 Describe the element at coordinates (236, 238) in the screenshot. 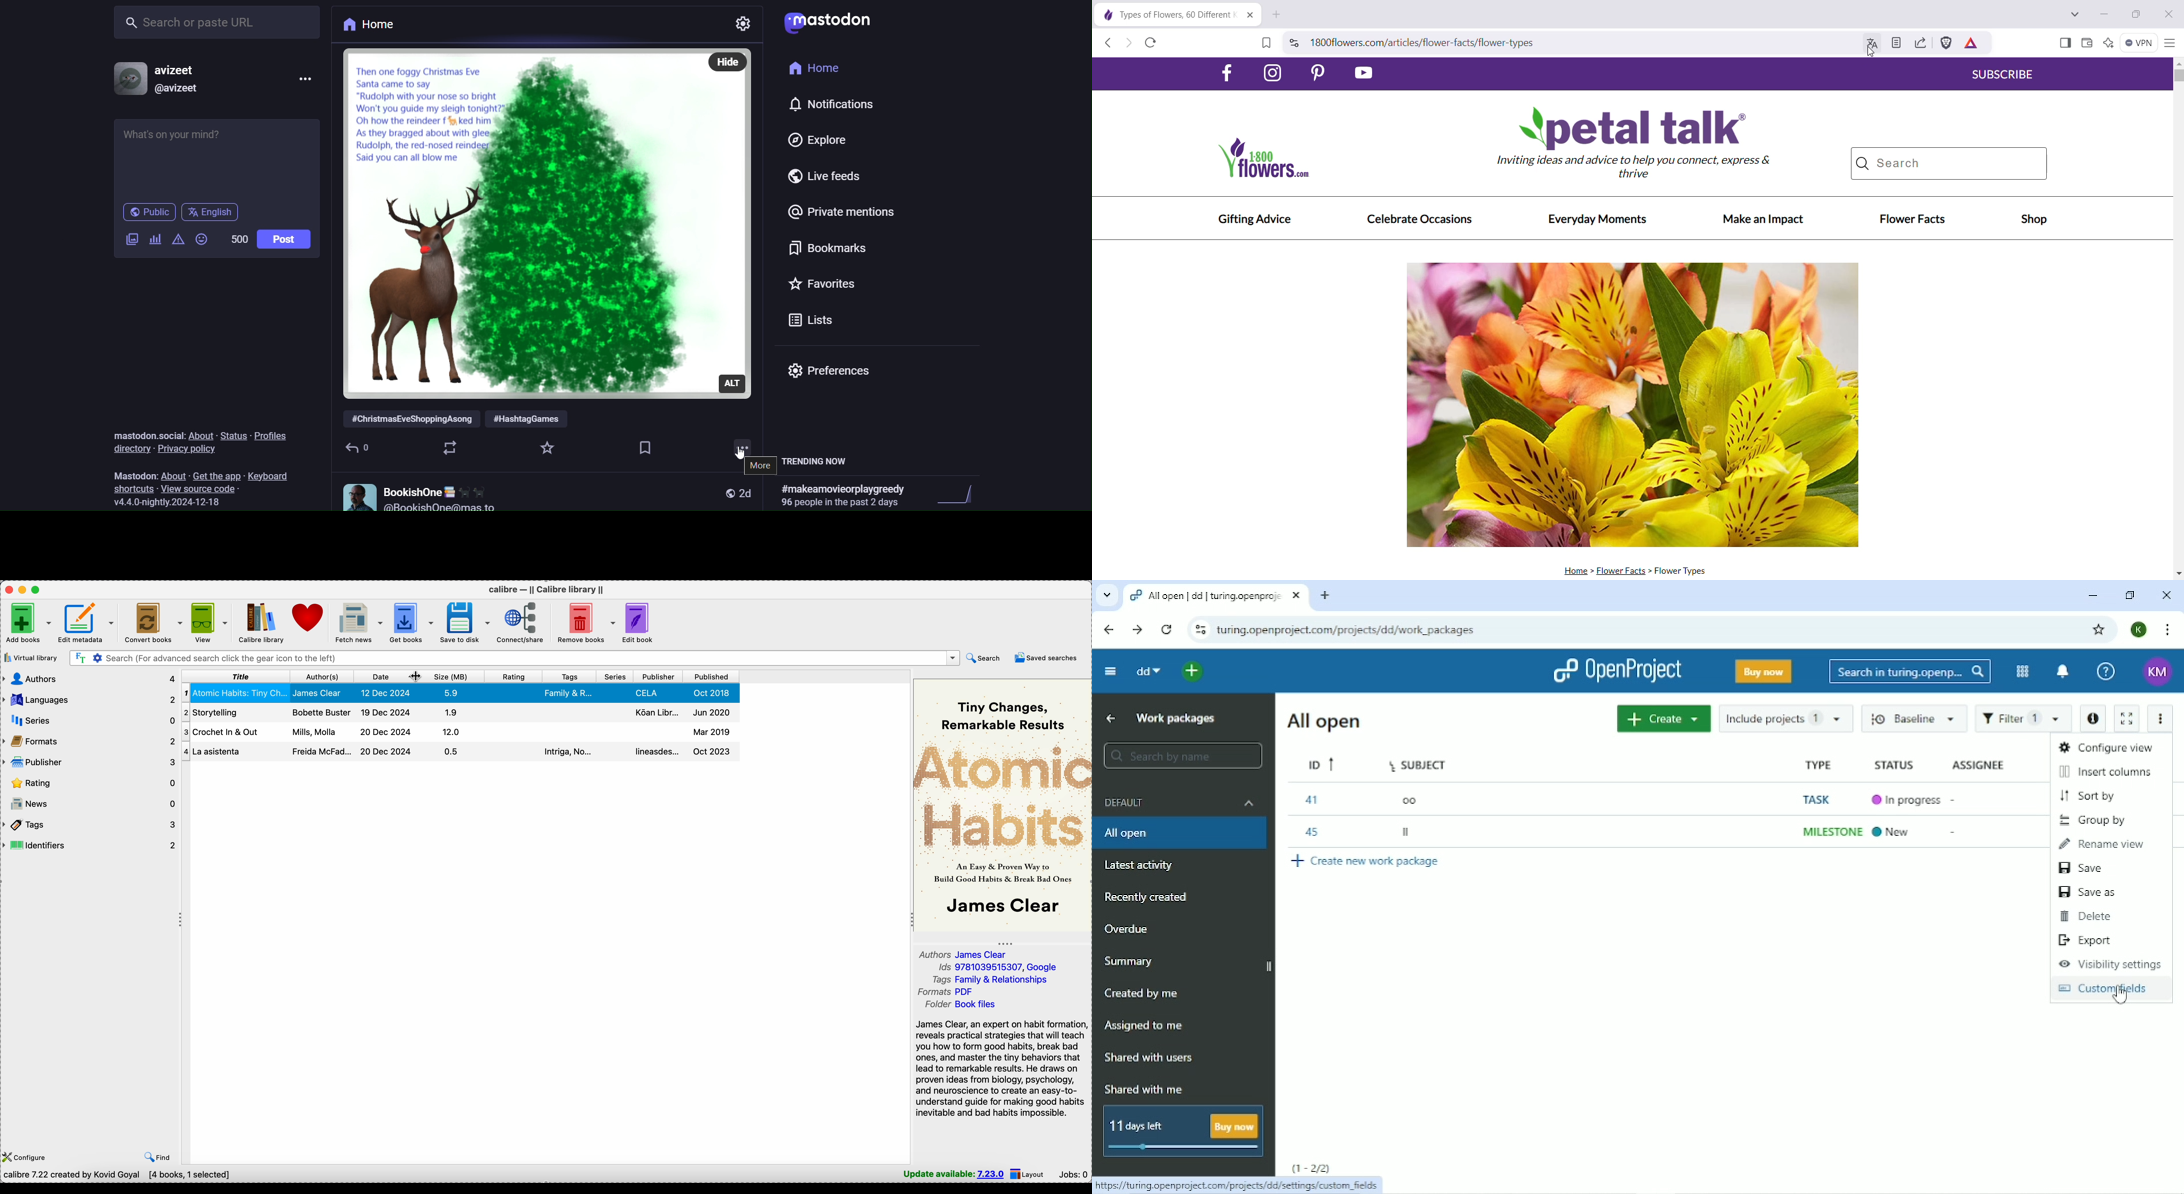

I see `500` at that location.